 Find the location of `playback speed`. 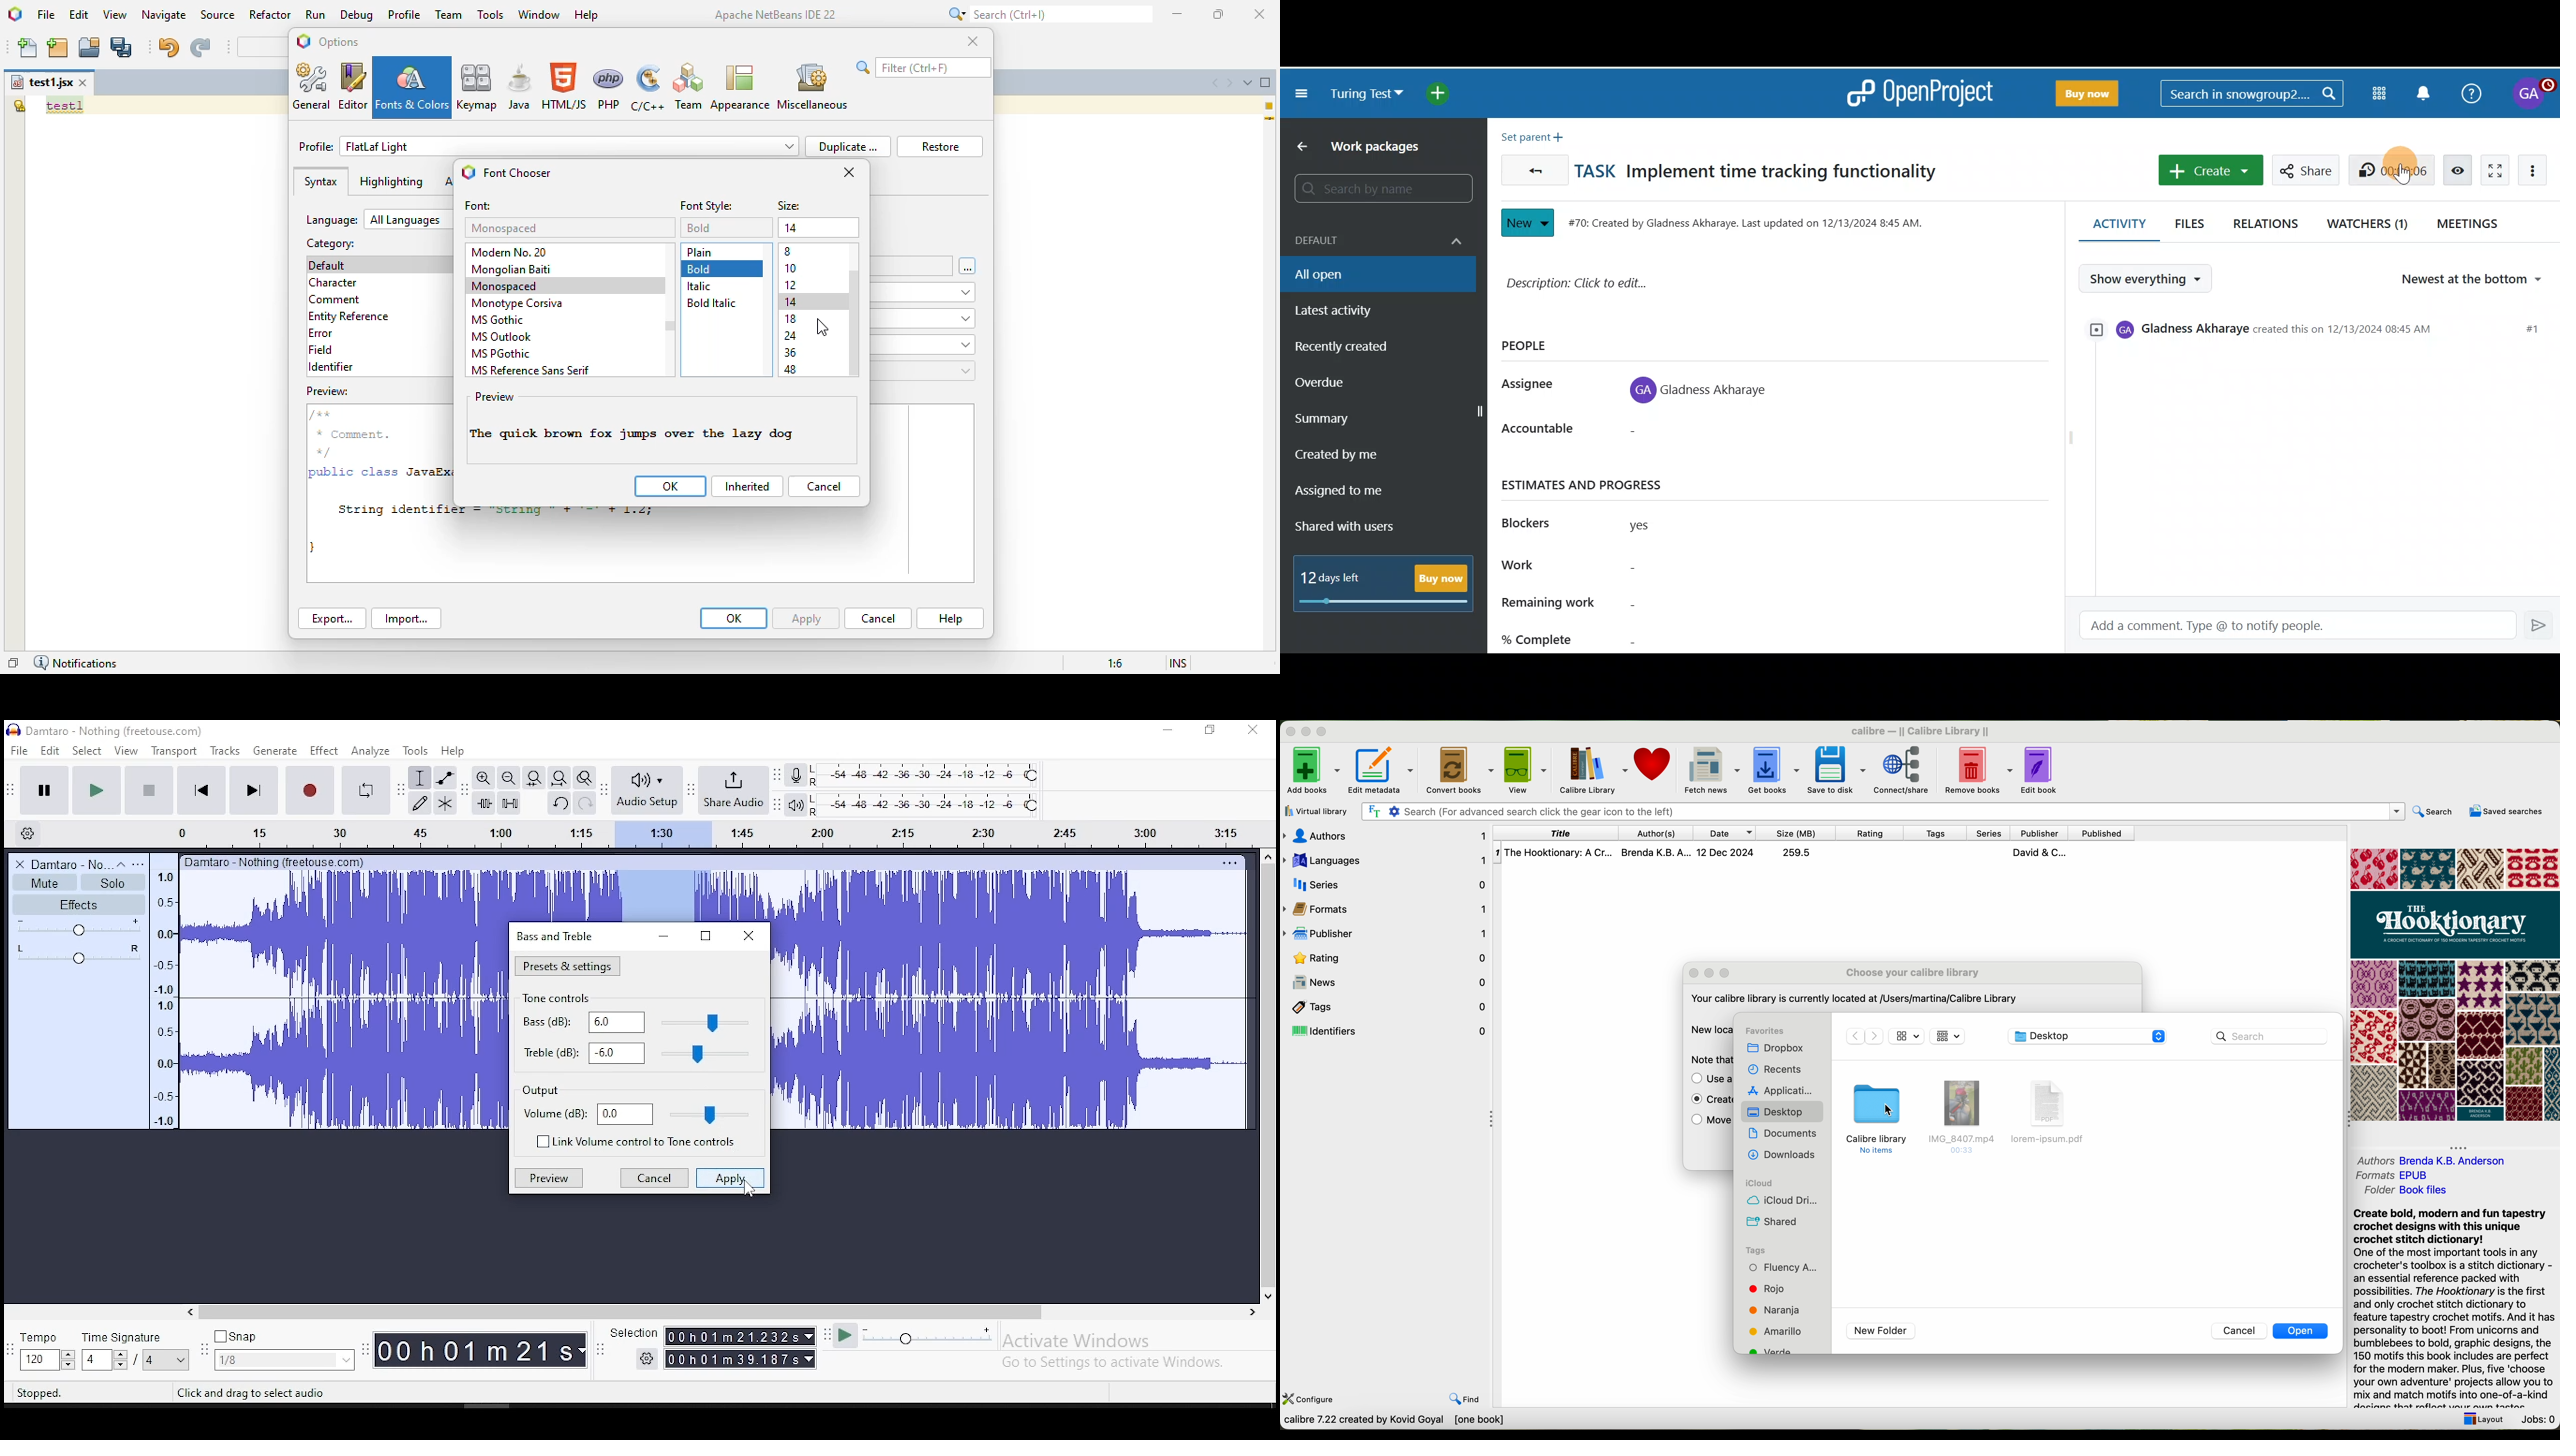

playback speed is located at coordinates (929, 1335).